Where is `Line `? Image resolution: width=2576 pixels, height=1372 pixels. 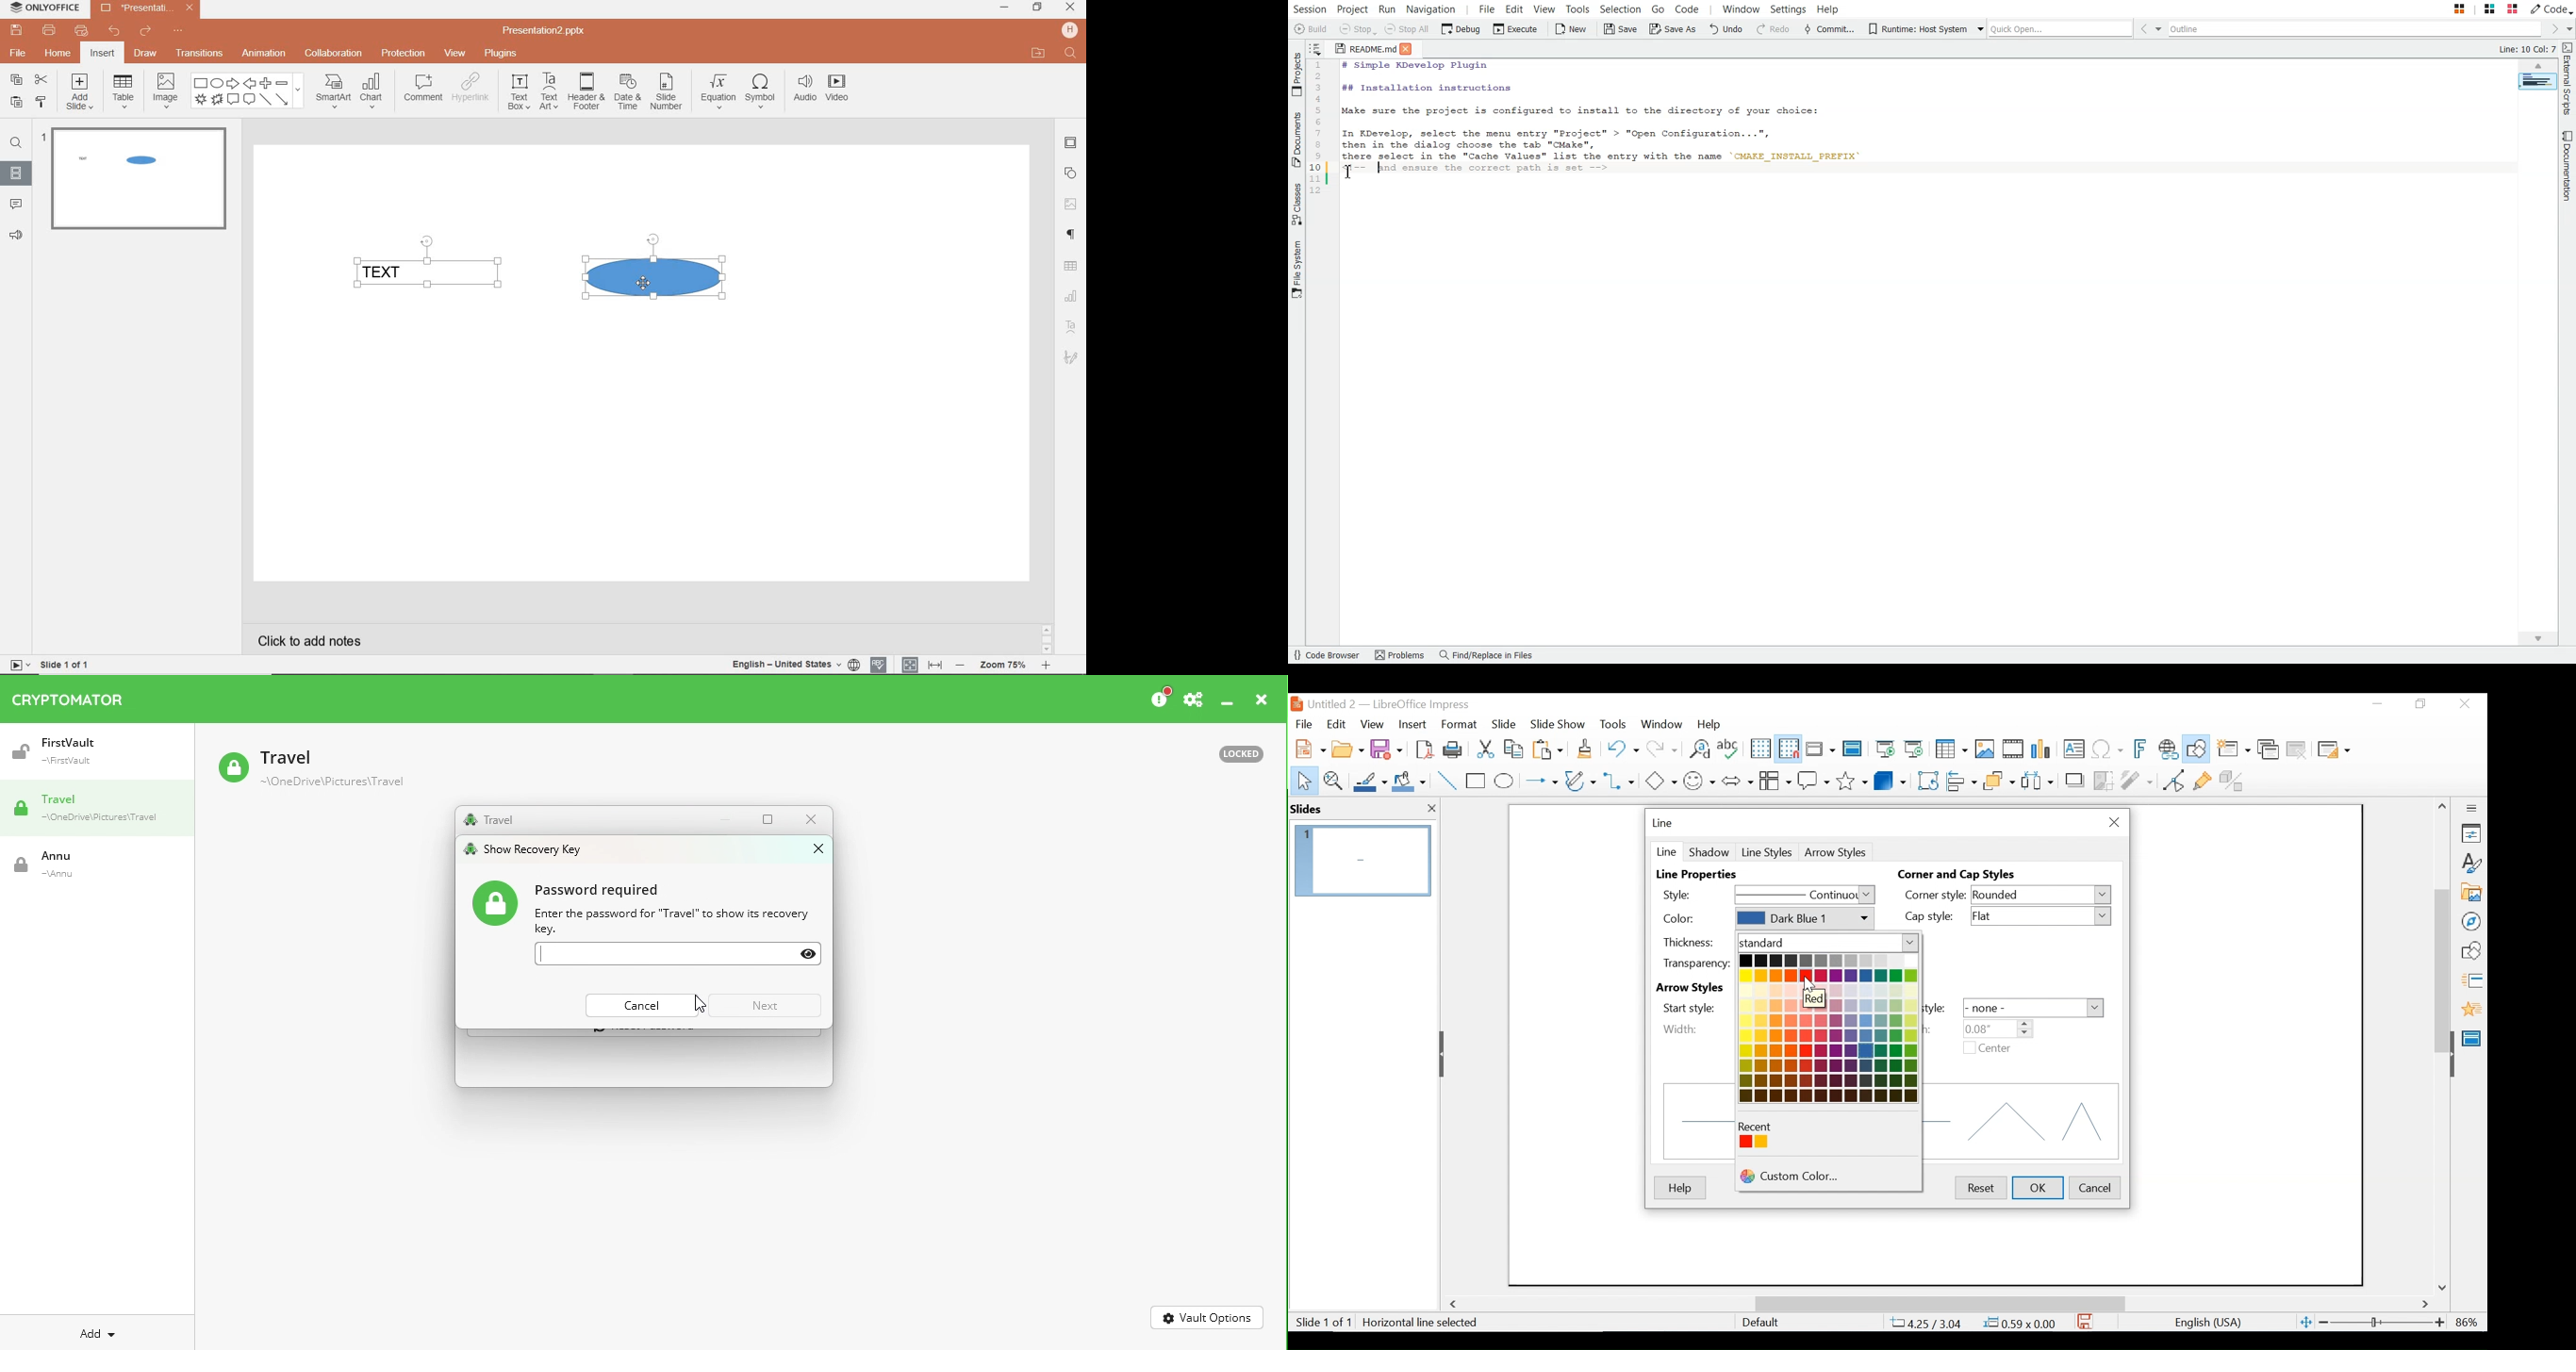 Line  is located at coordinates (1666, 851).